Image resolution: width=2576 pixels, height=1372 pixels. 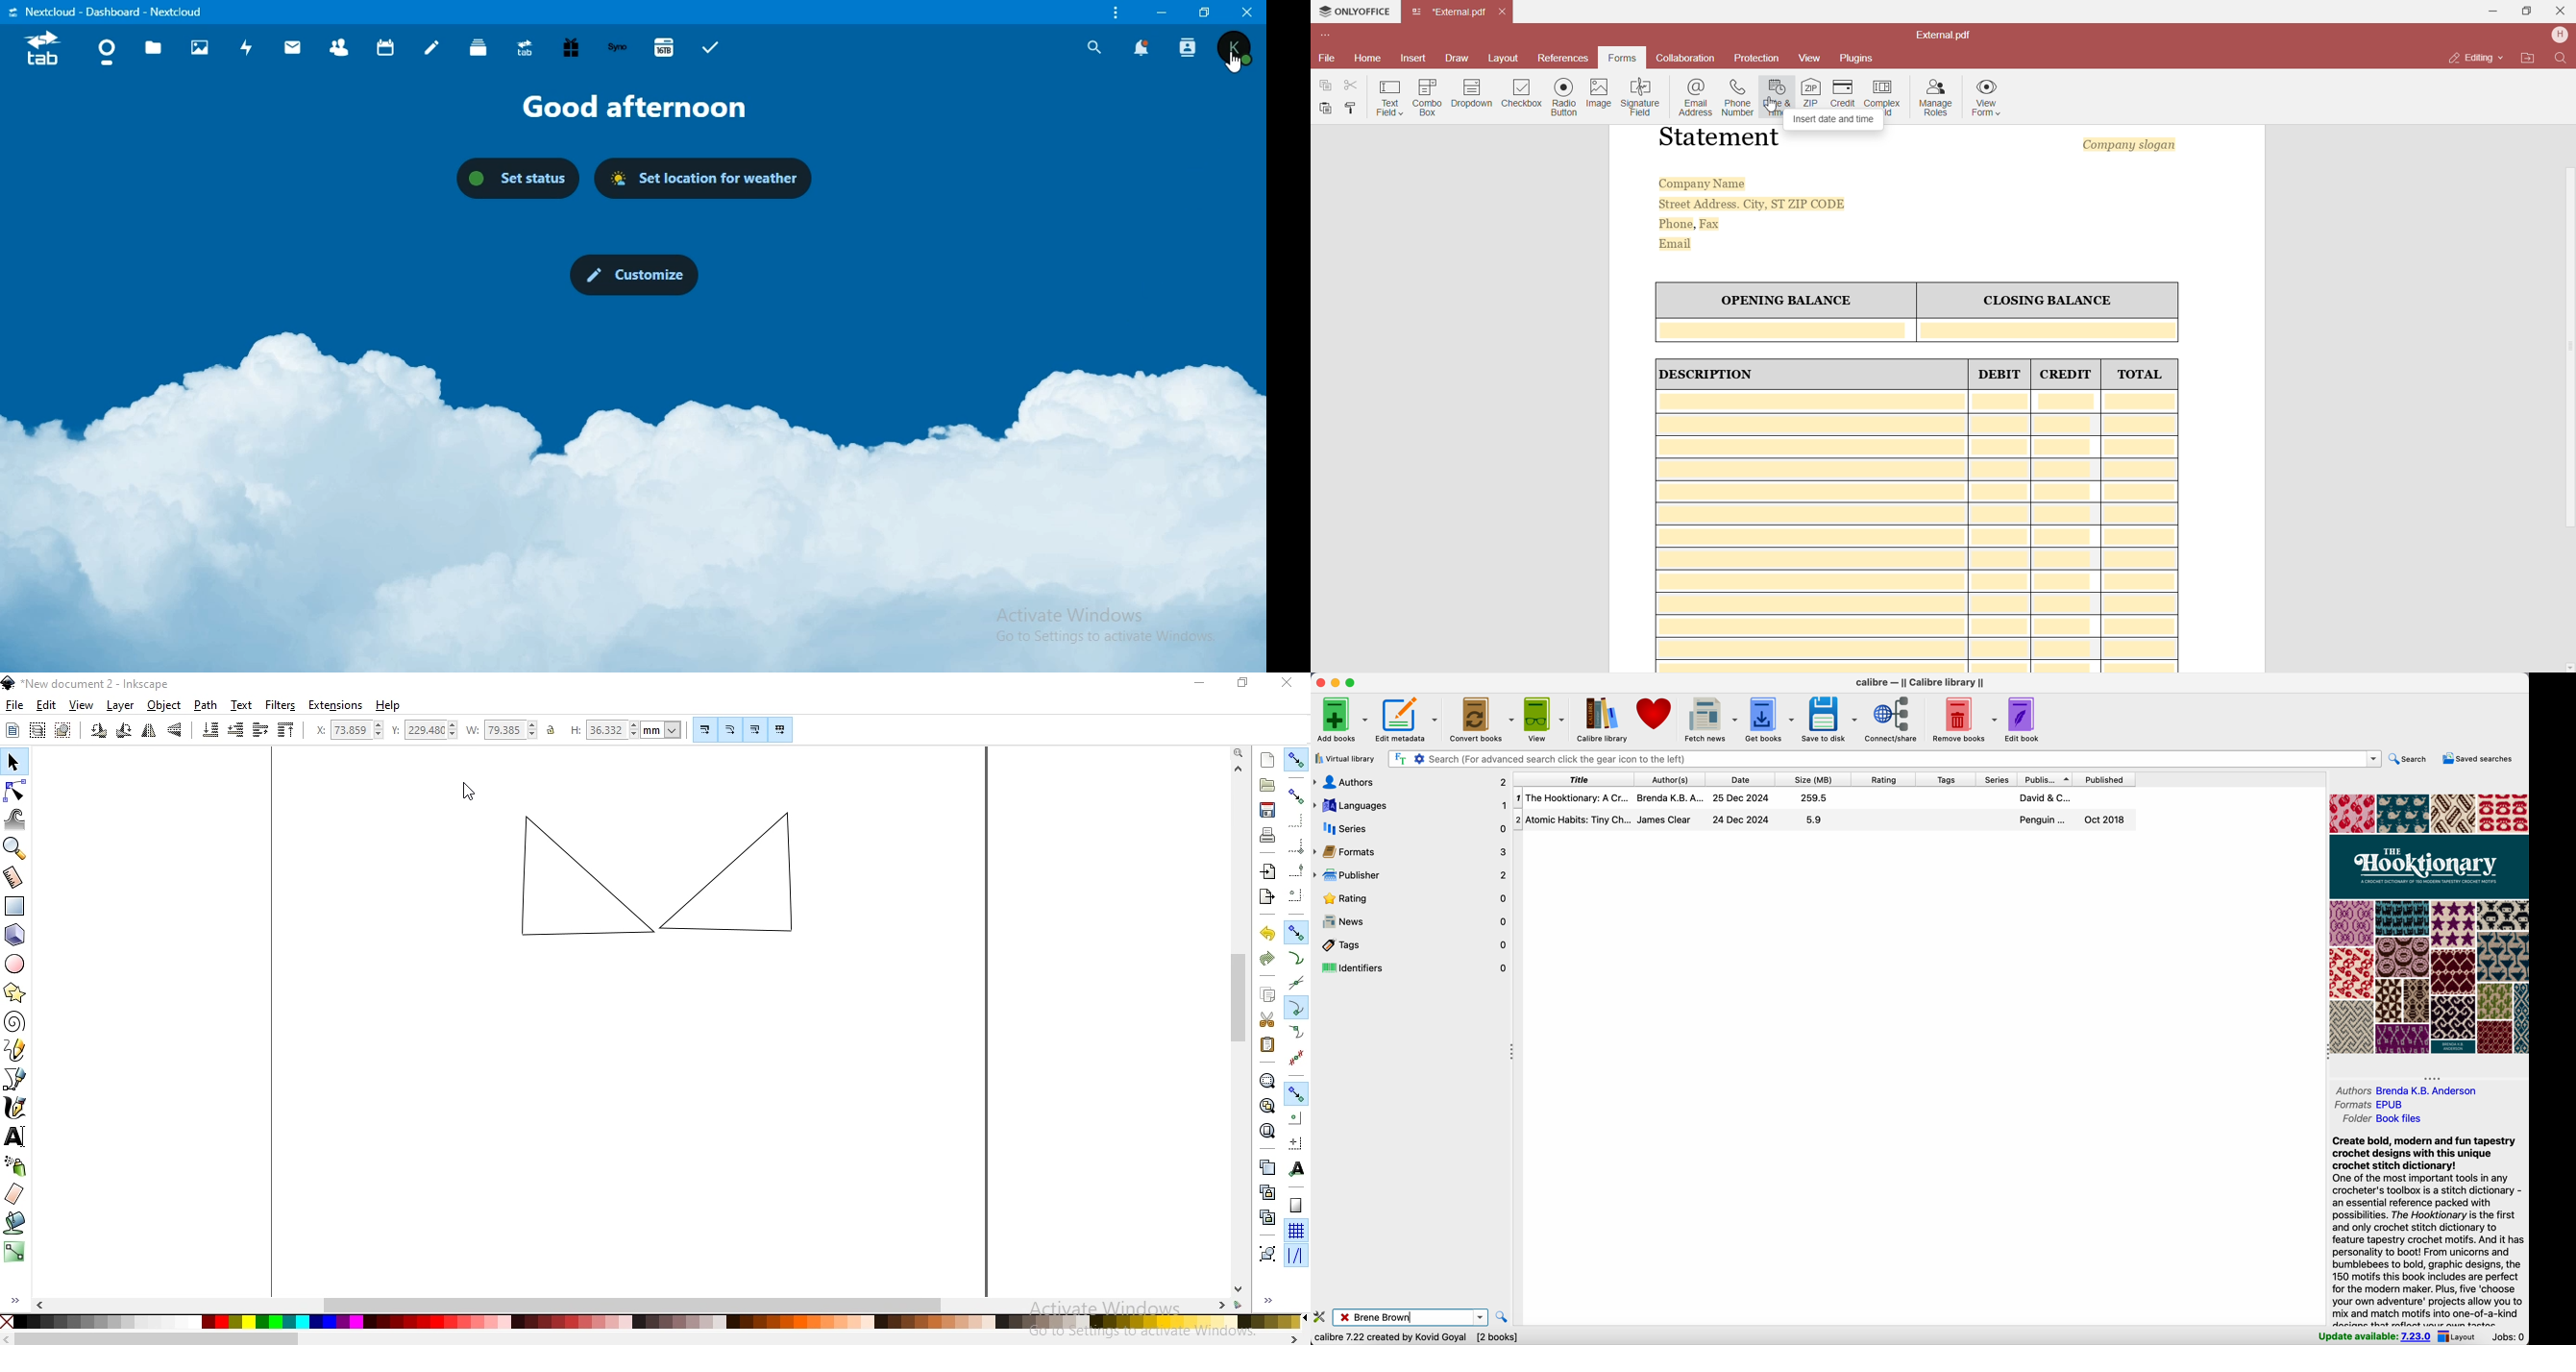 I want to click on contact, so click(x=340, y=46).